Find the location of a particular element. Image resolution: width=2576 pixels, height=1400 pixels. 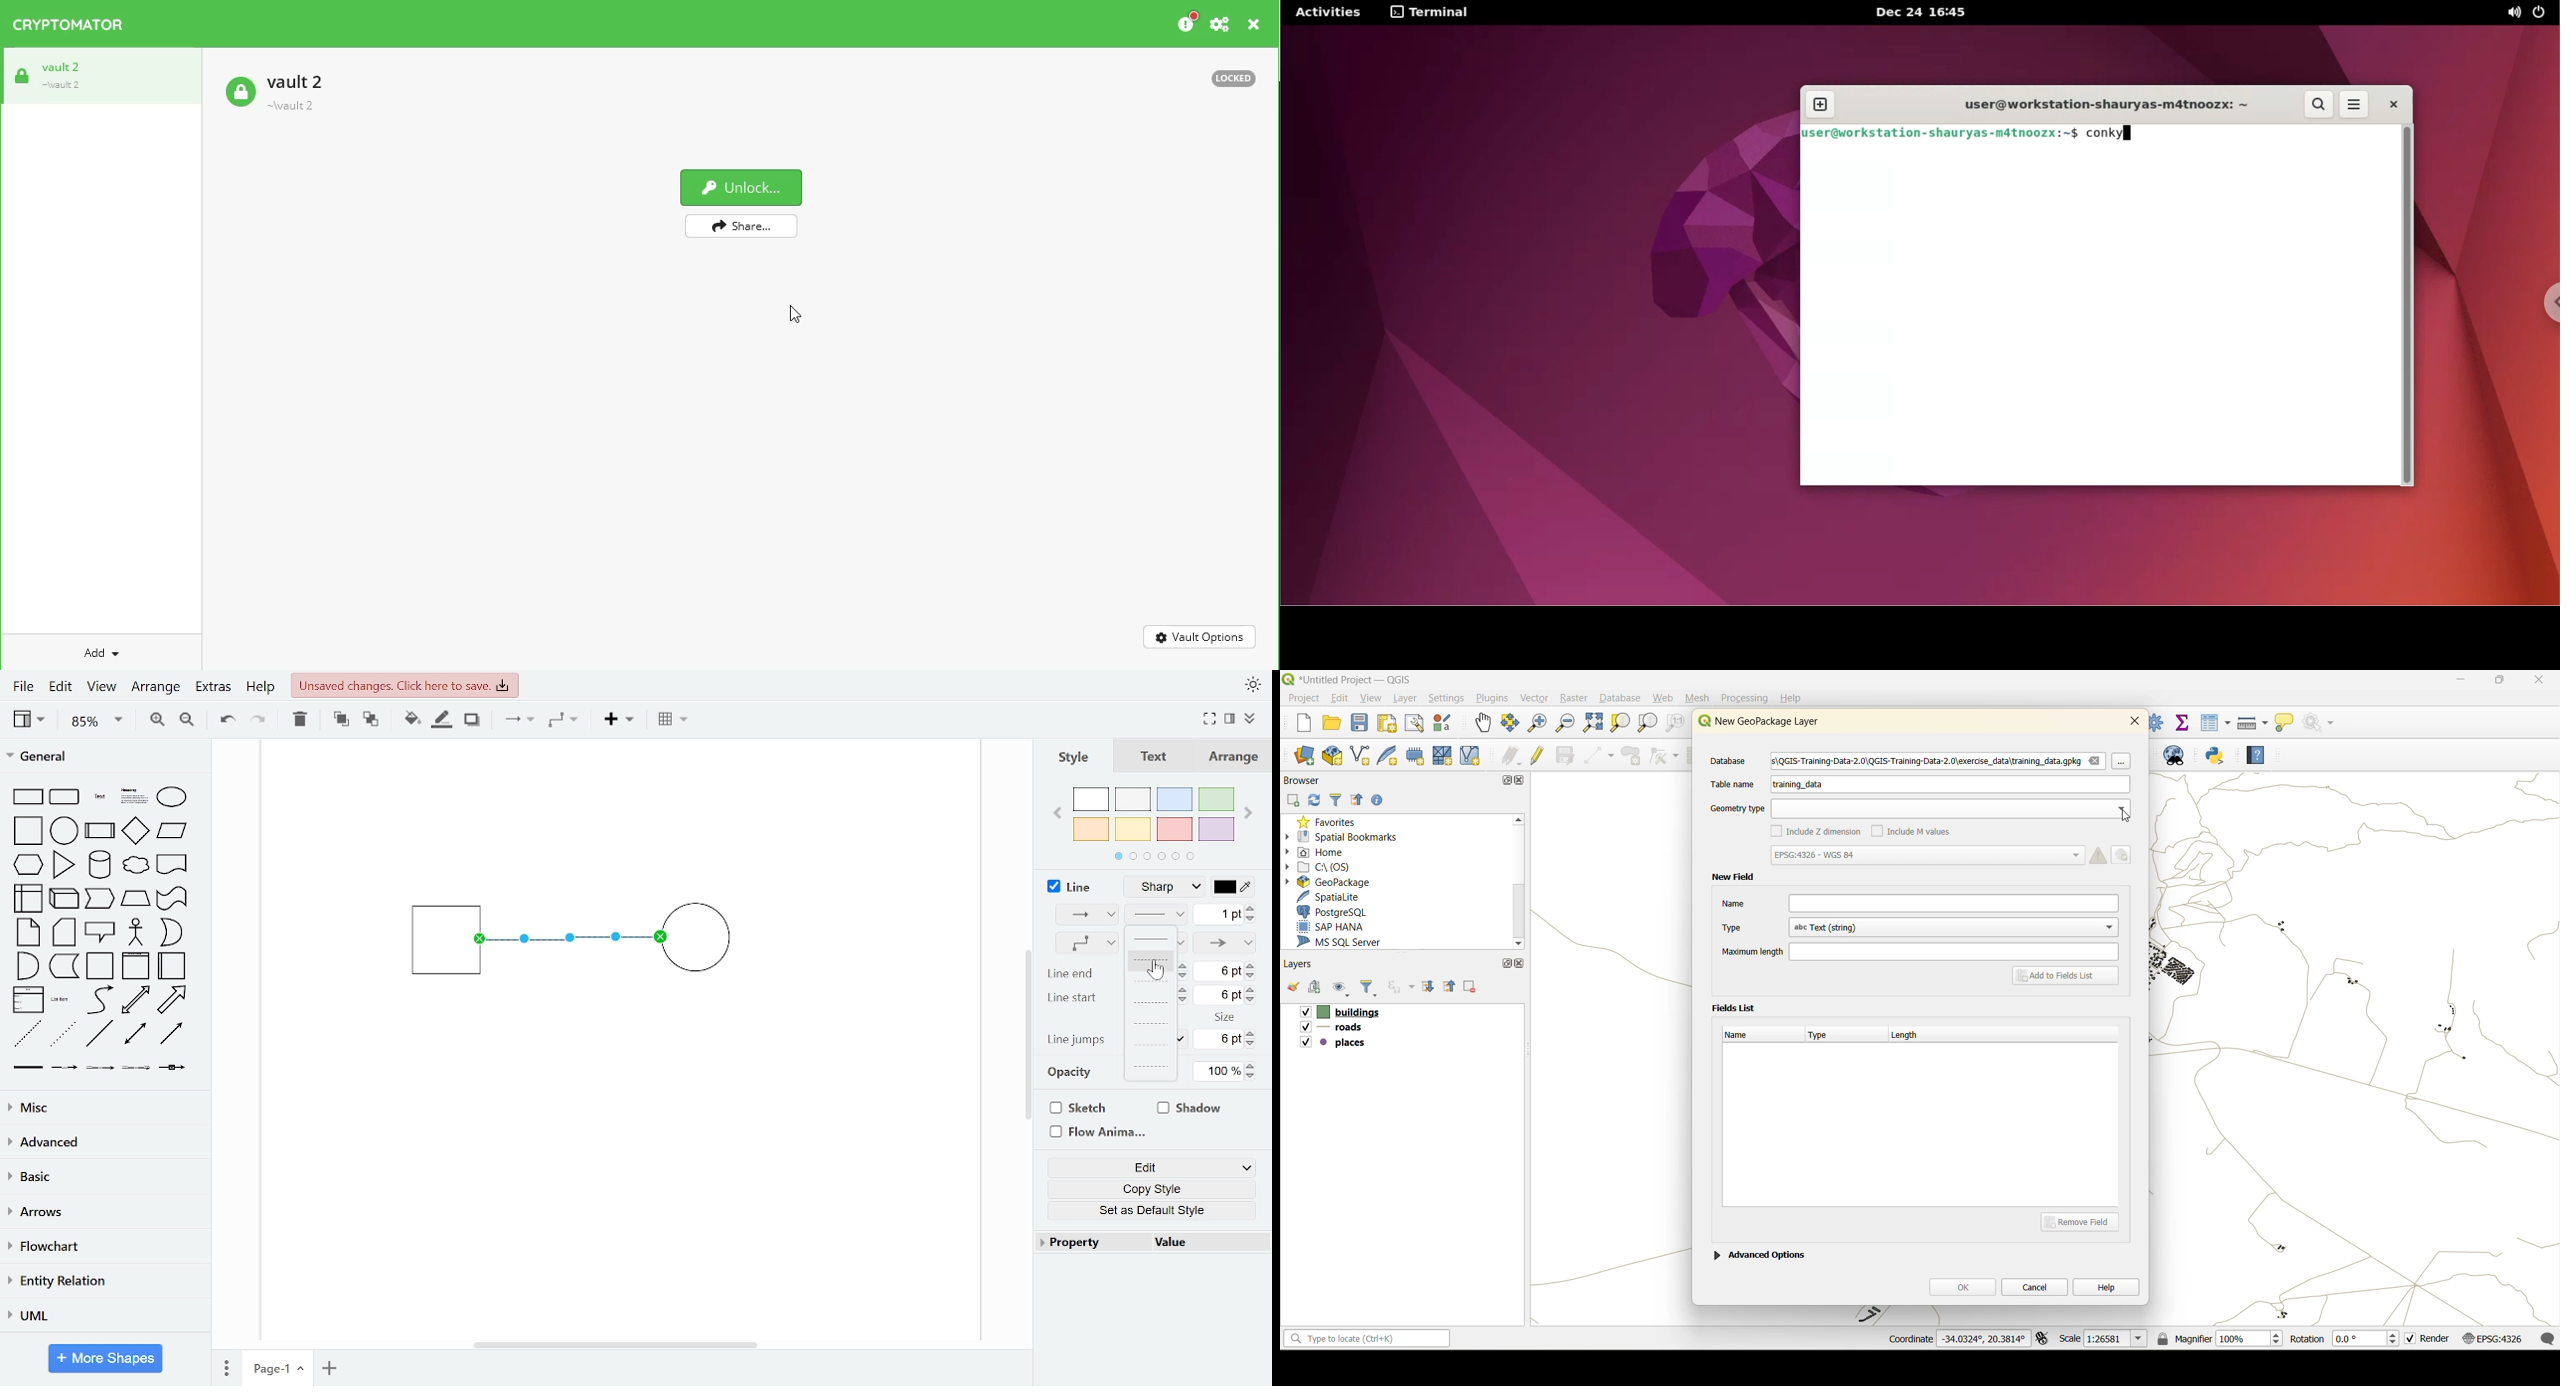

set as default style is located at coordinates (1153, 1210).